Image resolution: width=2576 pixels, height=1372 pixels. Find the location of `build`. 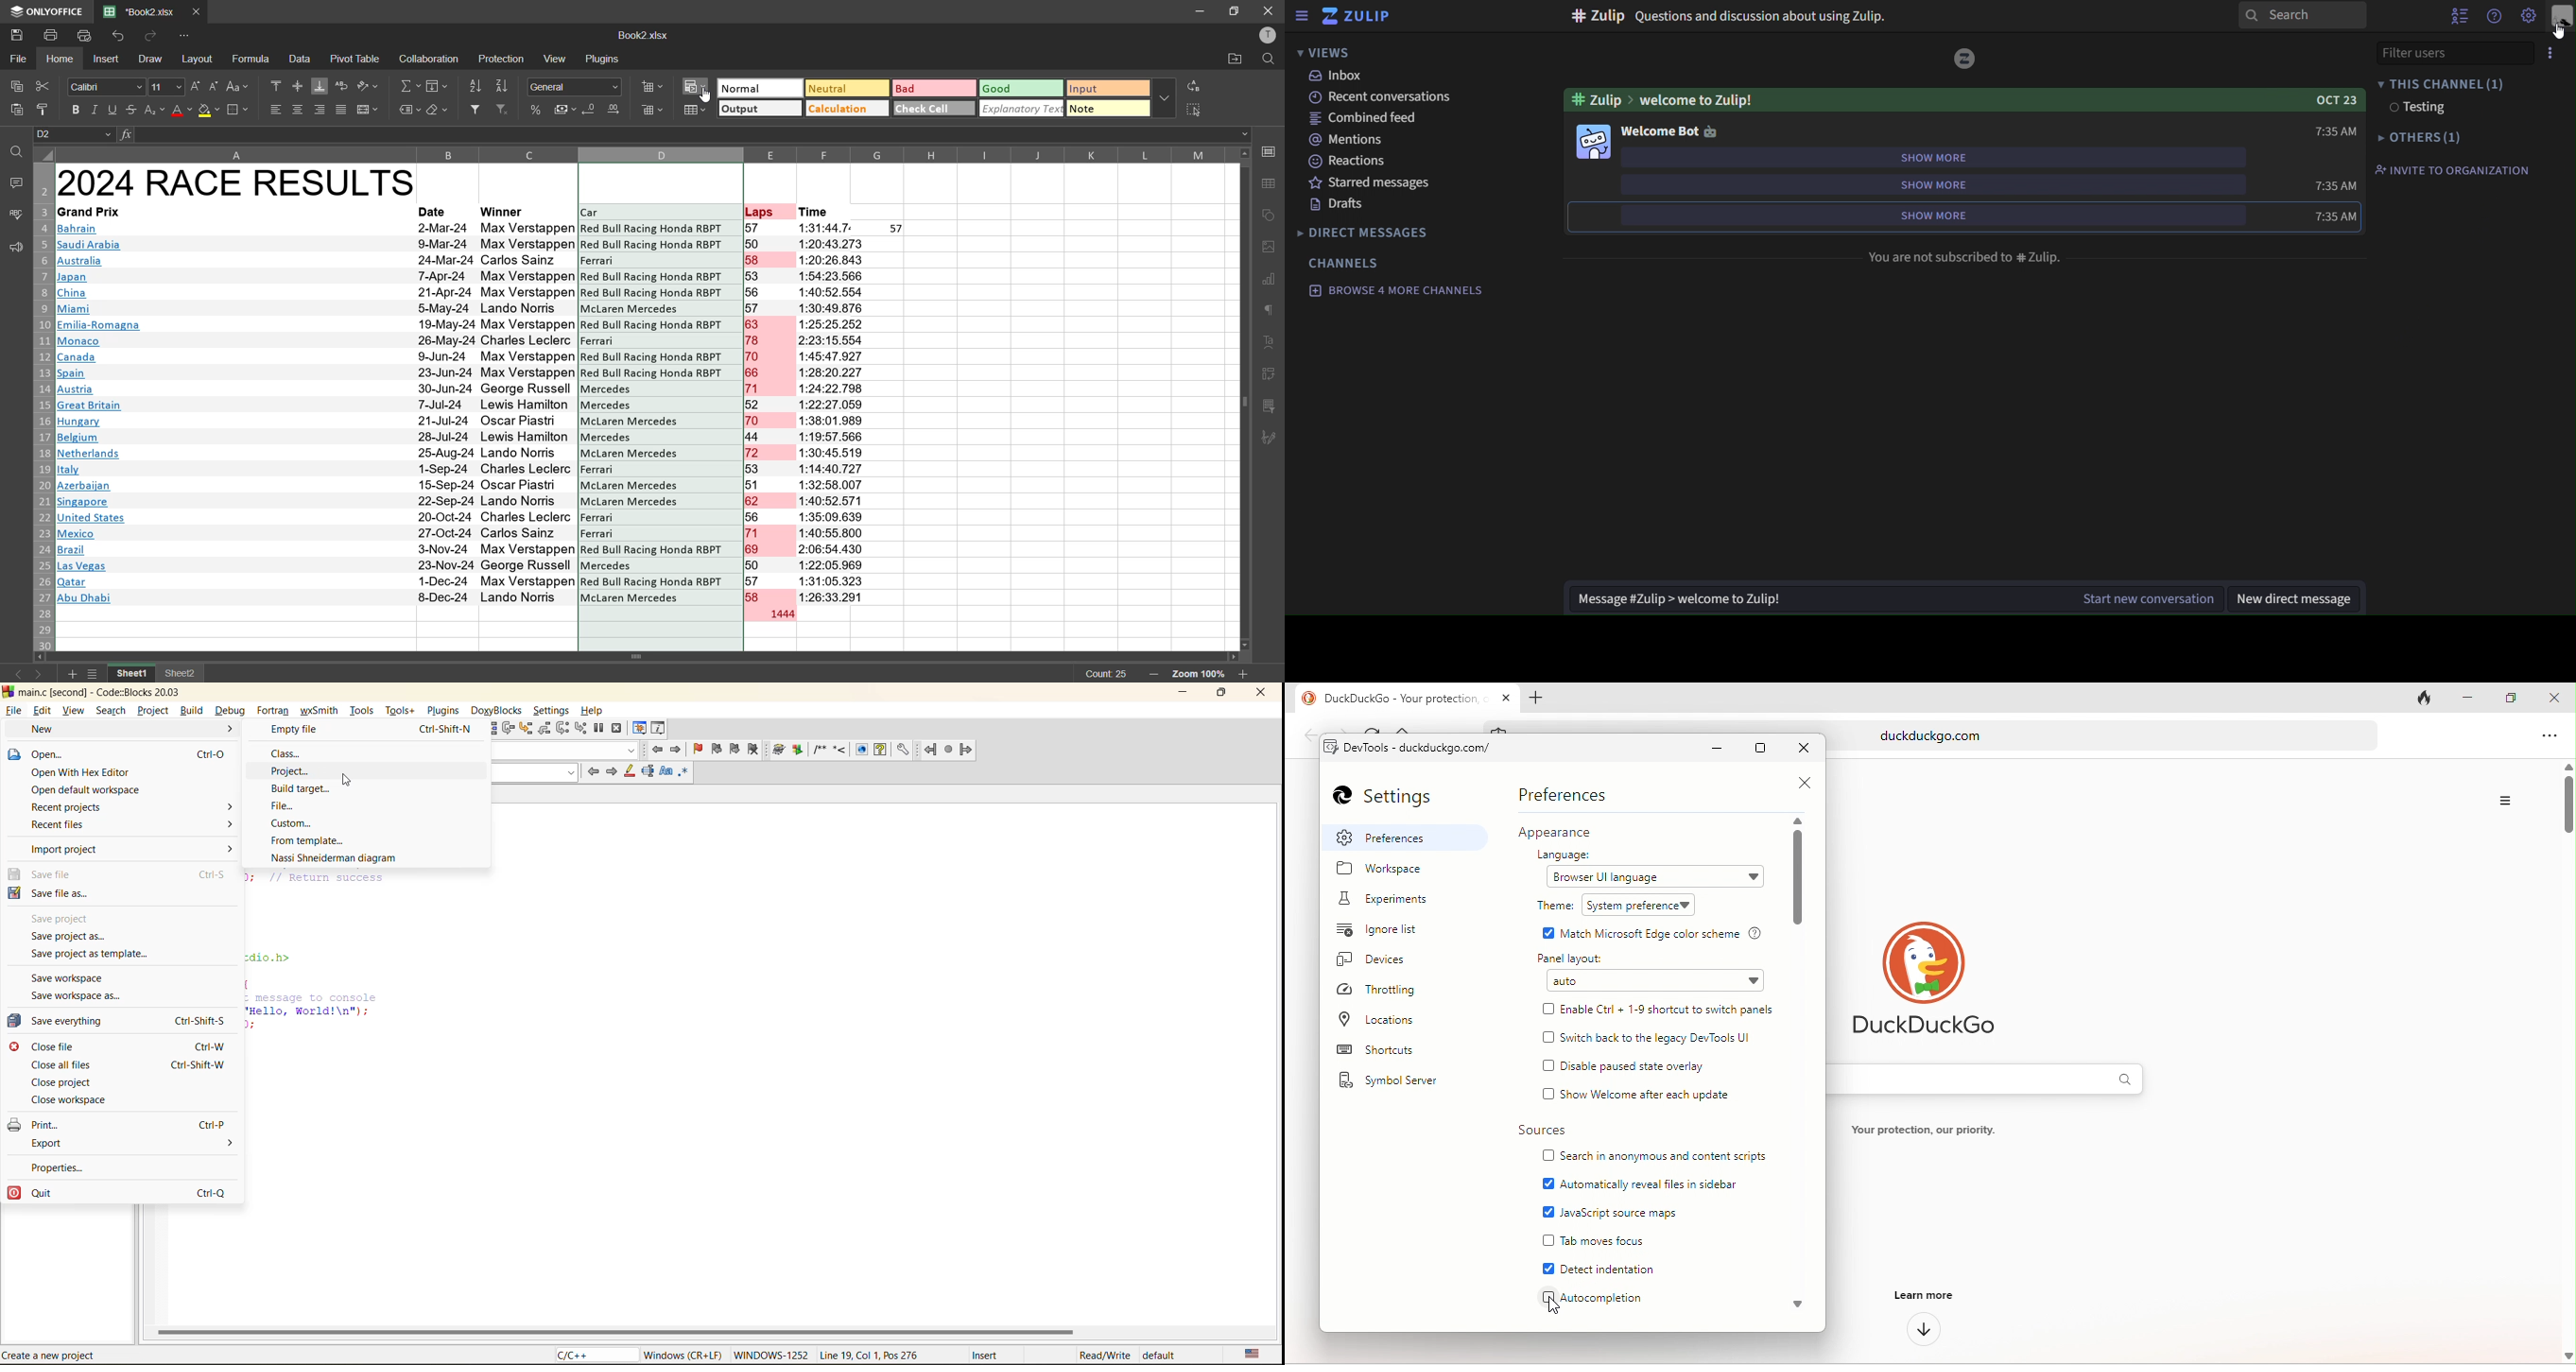

build is located at coordinates (238, 728).